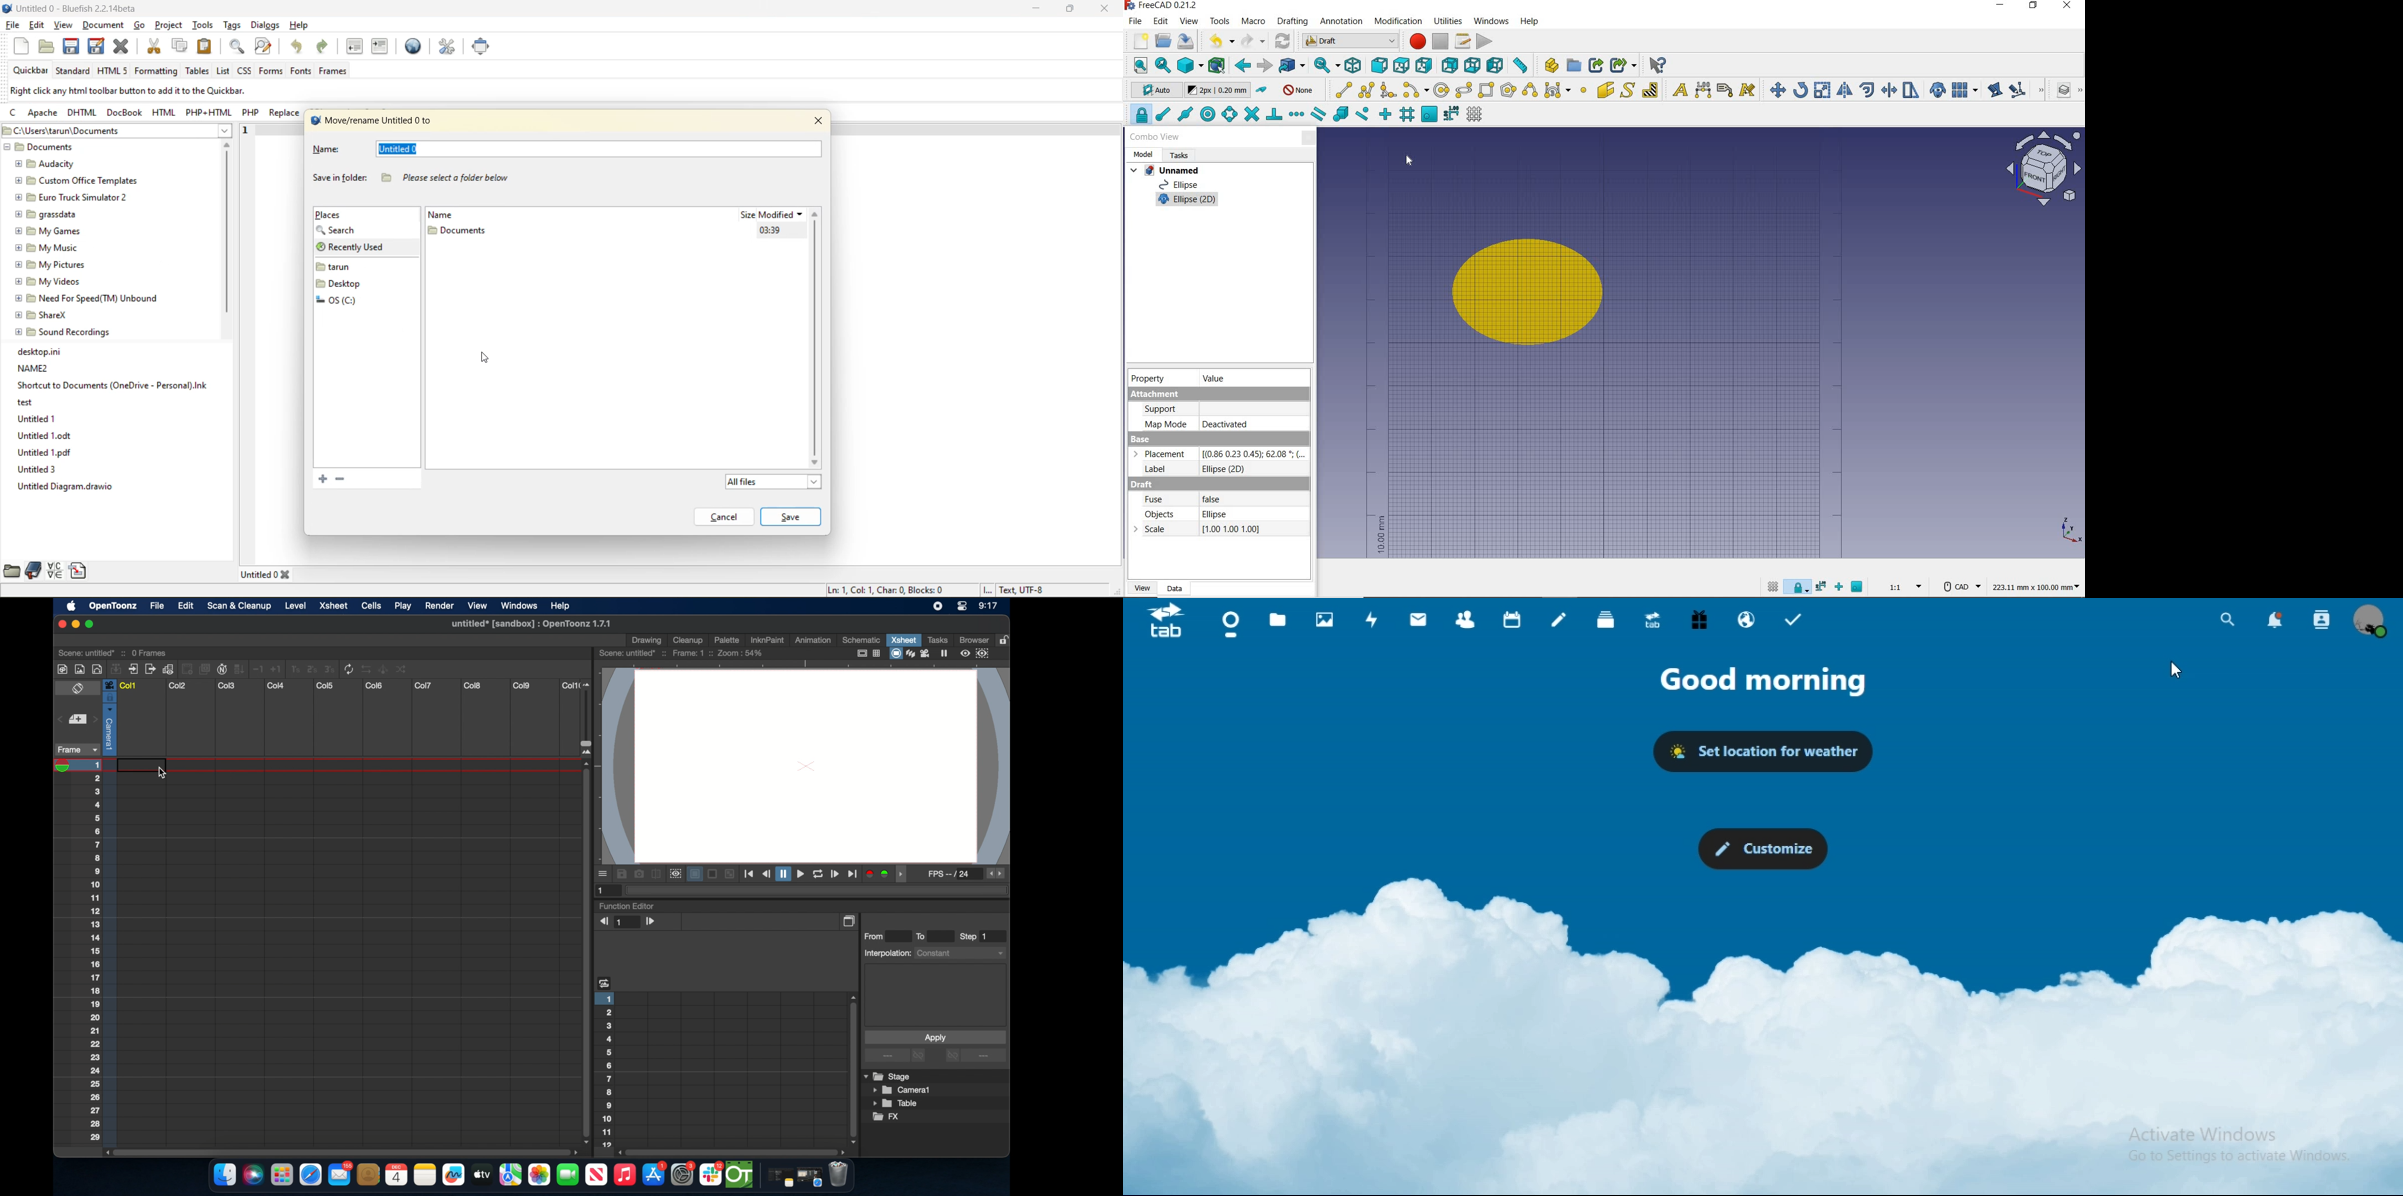 The height and width of the screenshot is (1204, 2408). Describe the element at coordinates (1416, 90) in the screenshot. I see `arc tools` at that location.